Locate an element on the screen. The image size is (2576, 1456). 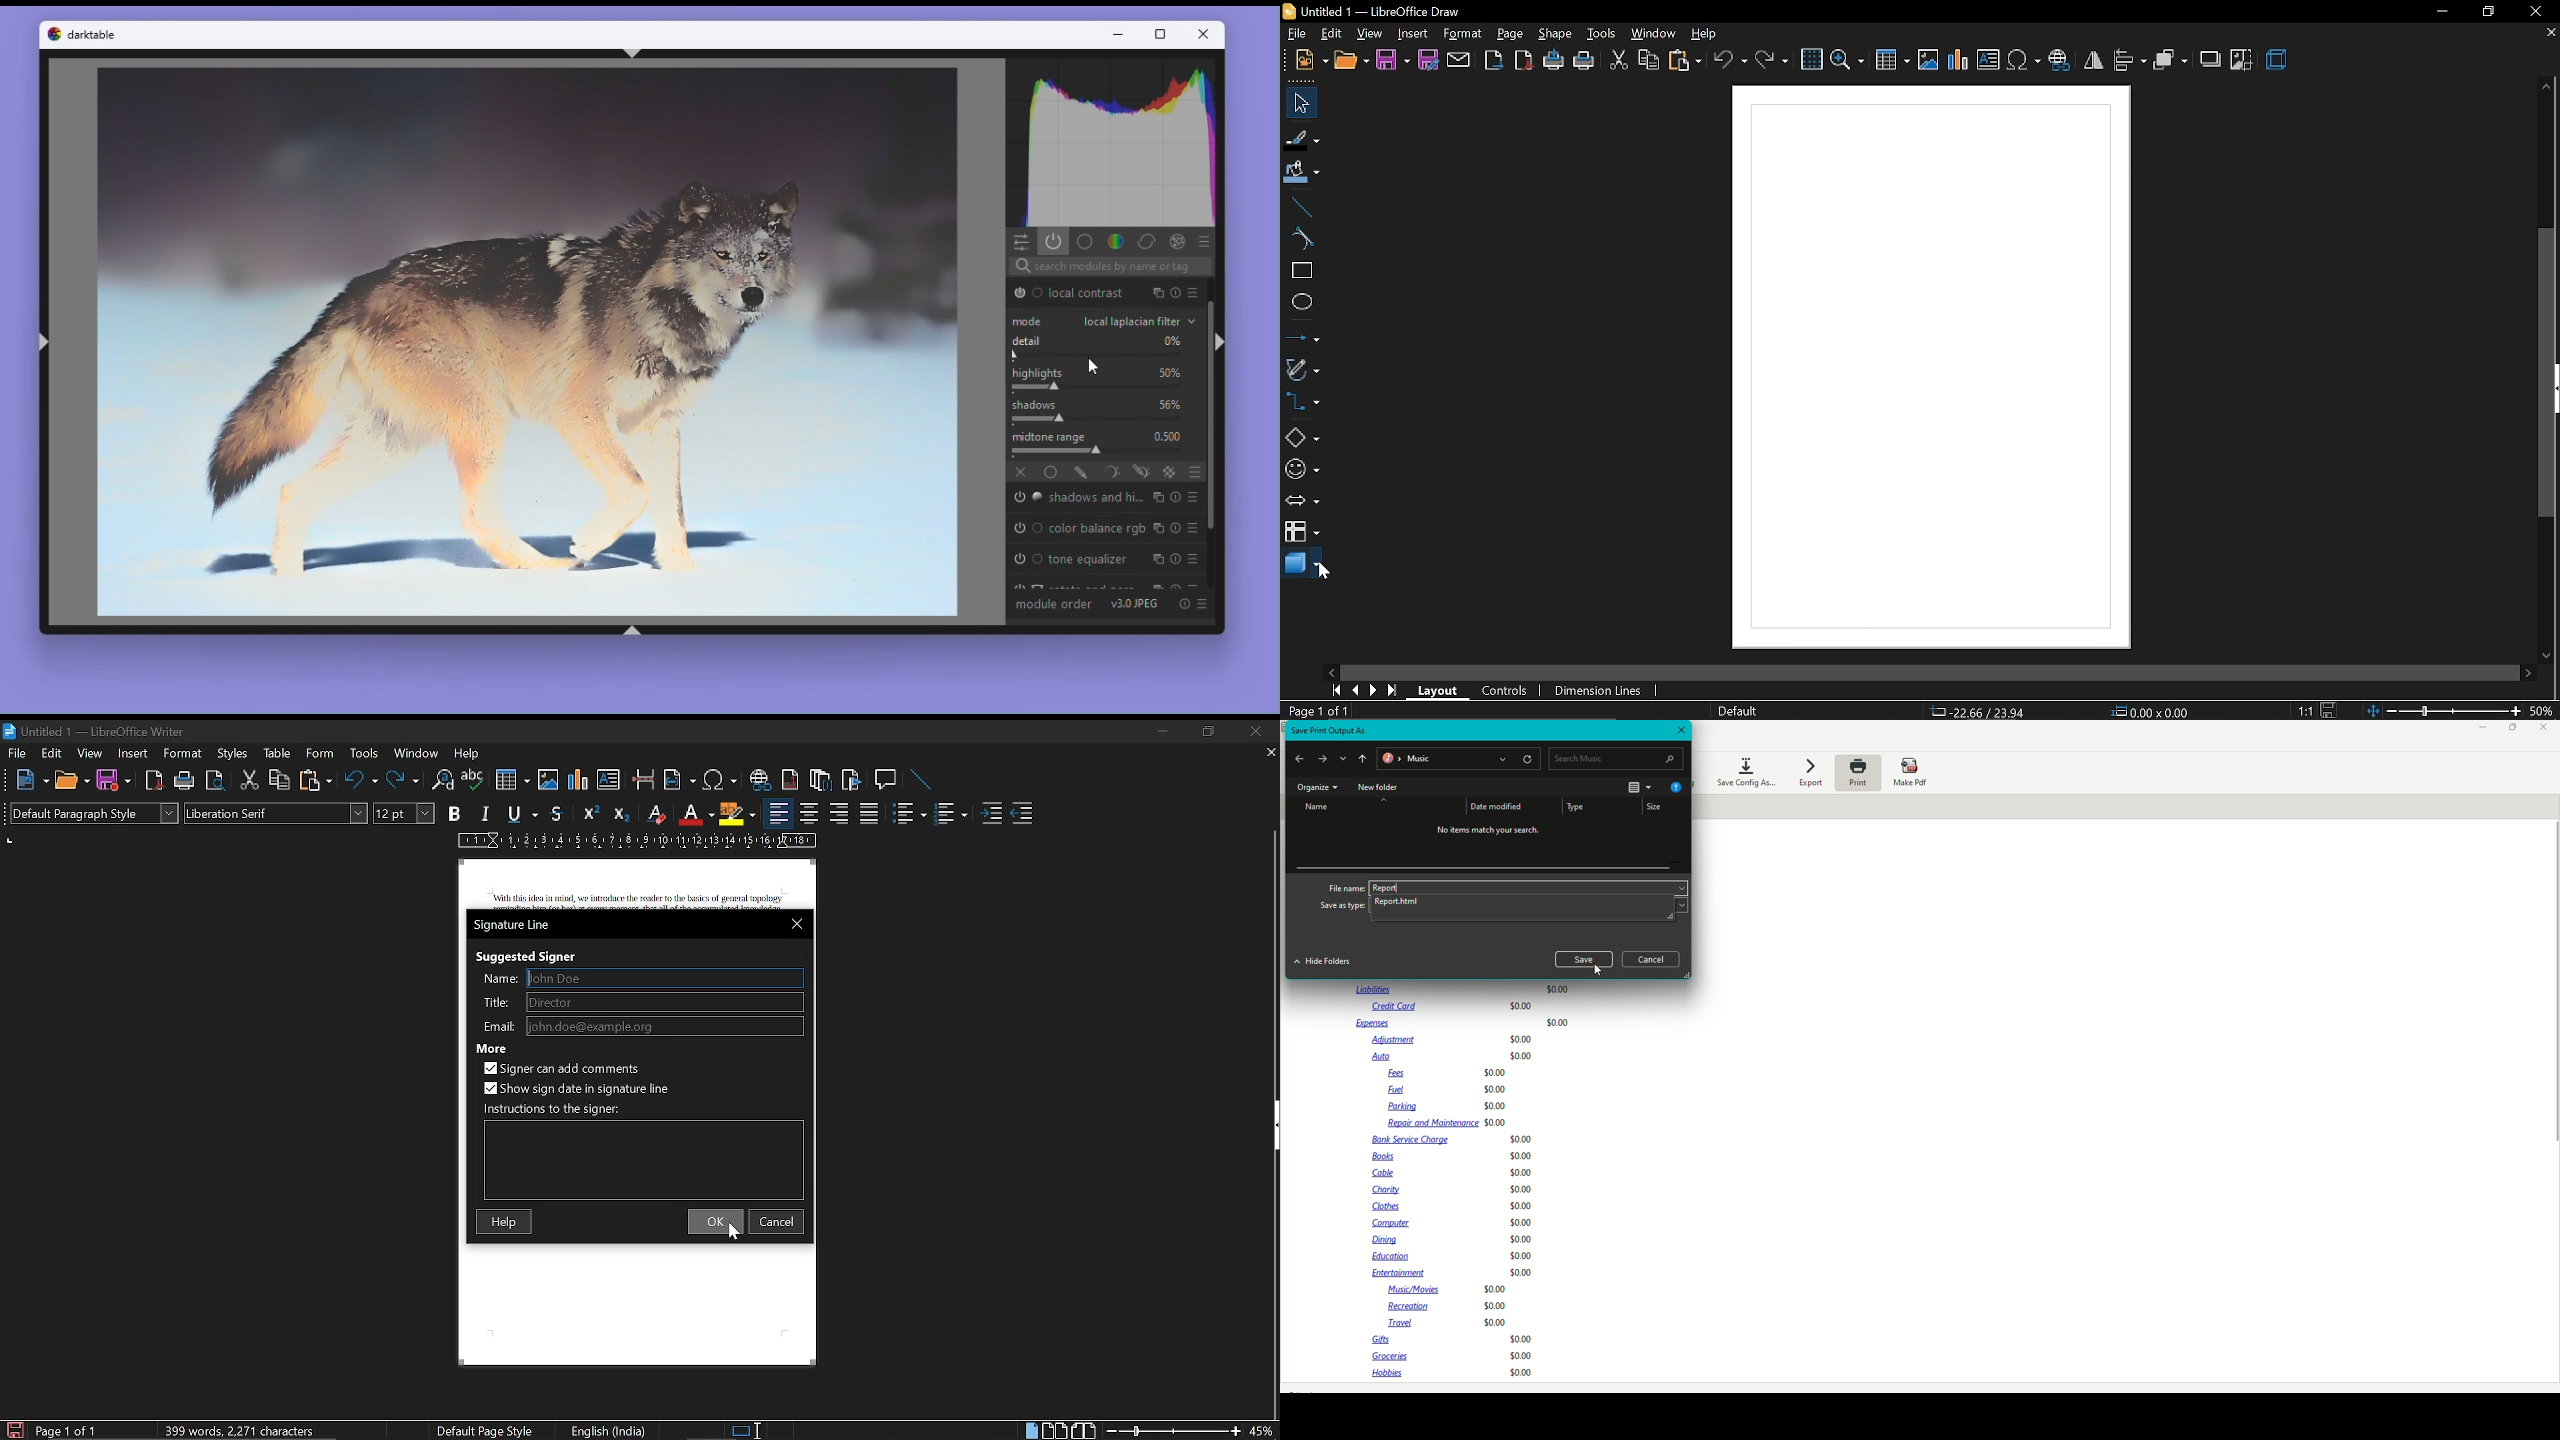
50% is located at coordinates (1168, 371).